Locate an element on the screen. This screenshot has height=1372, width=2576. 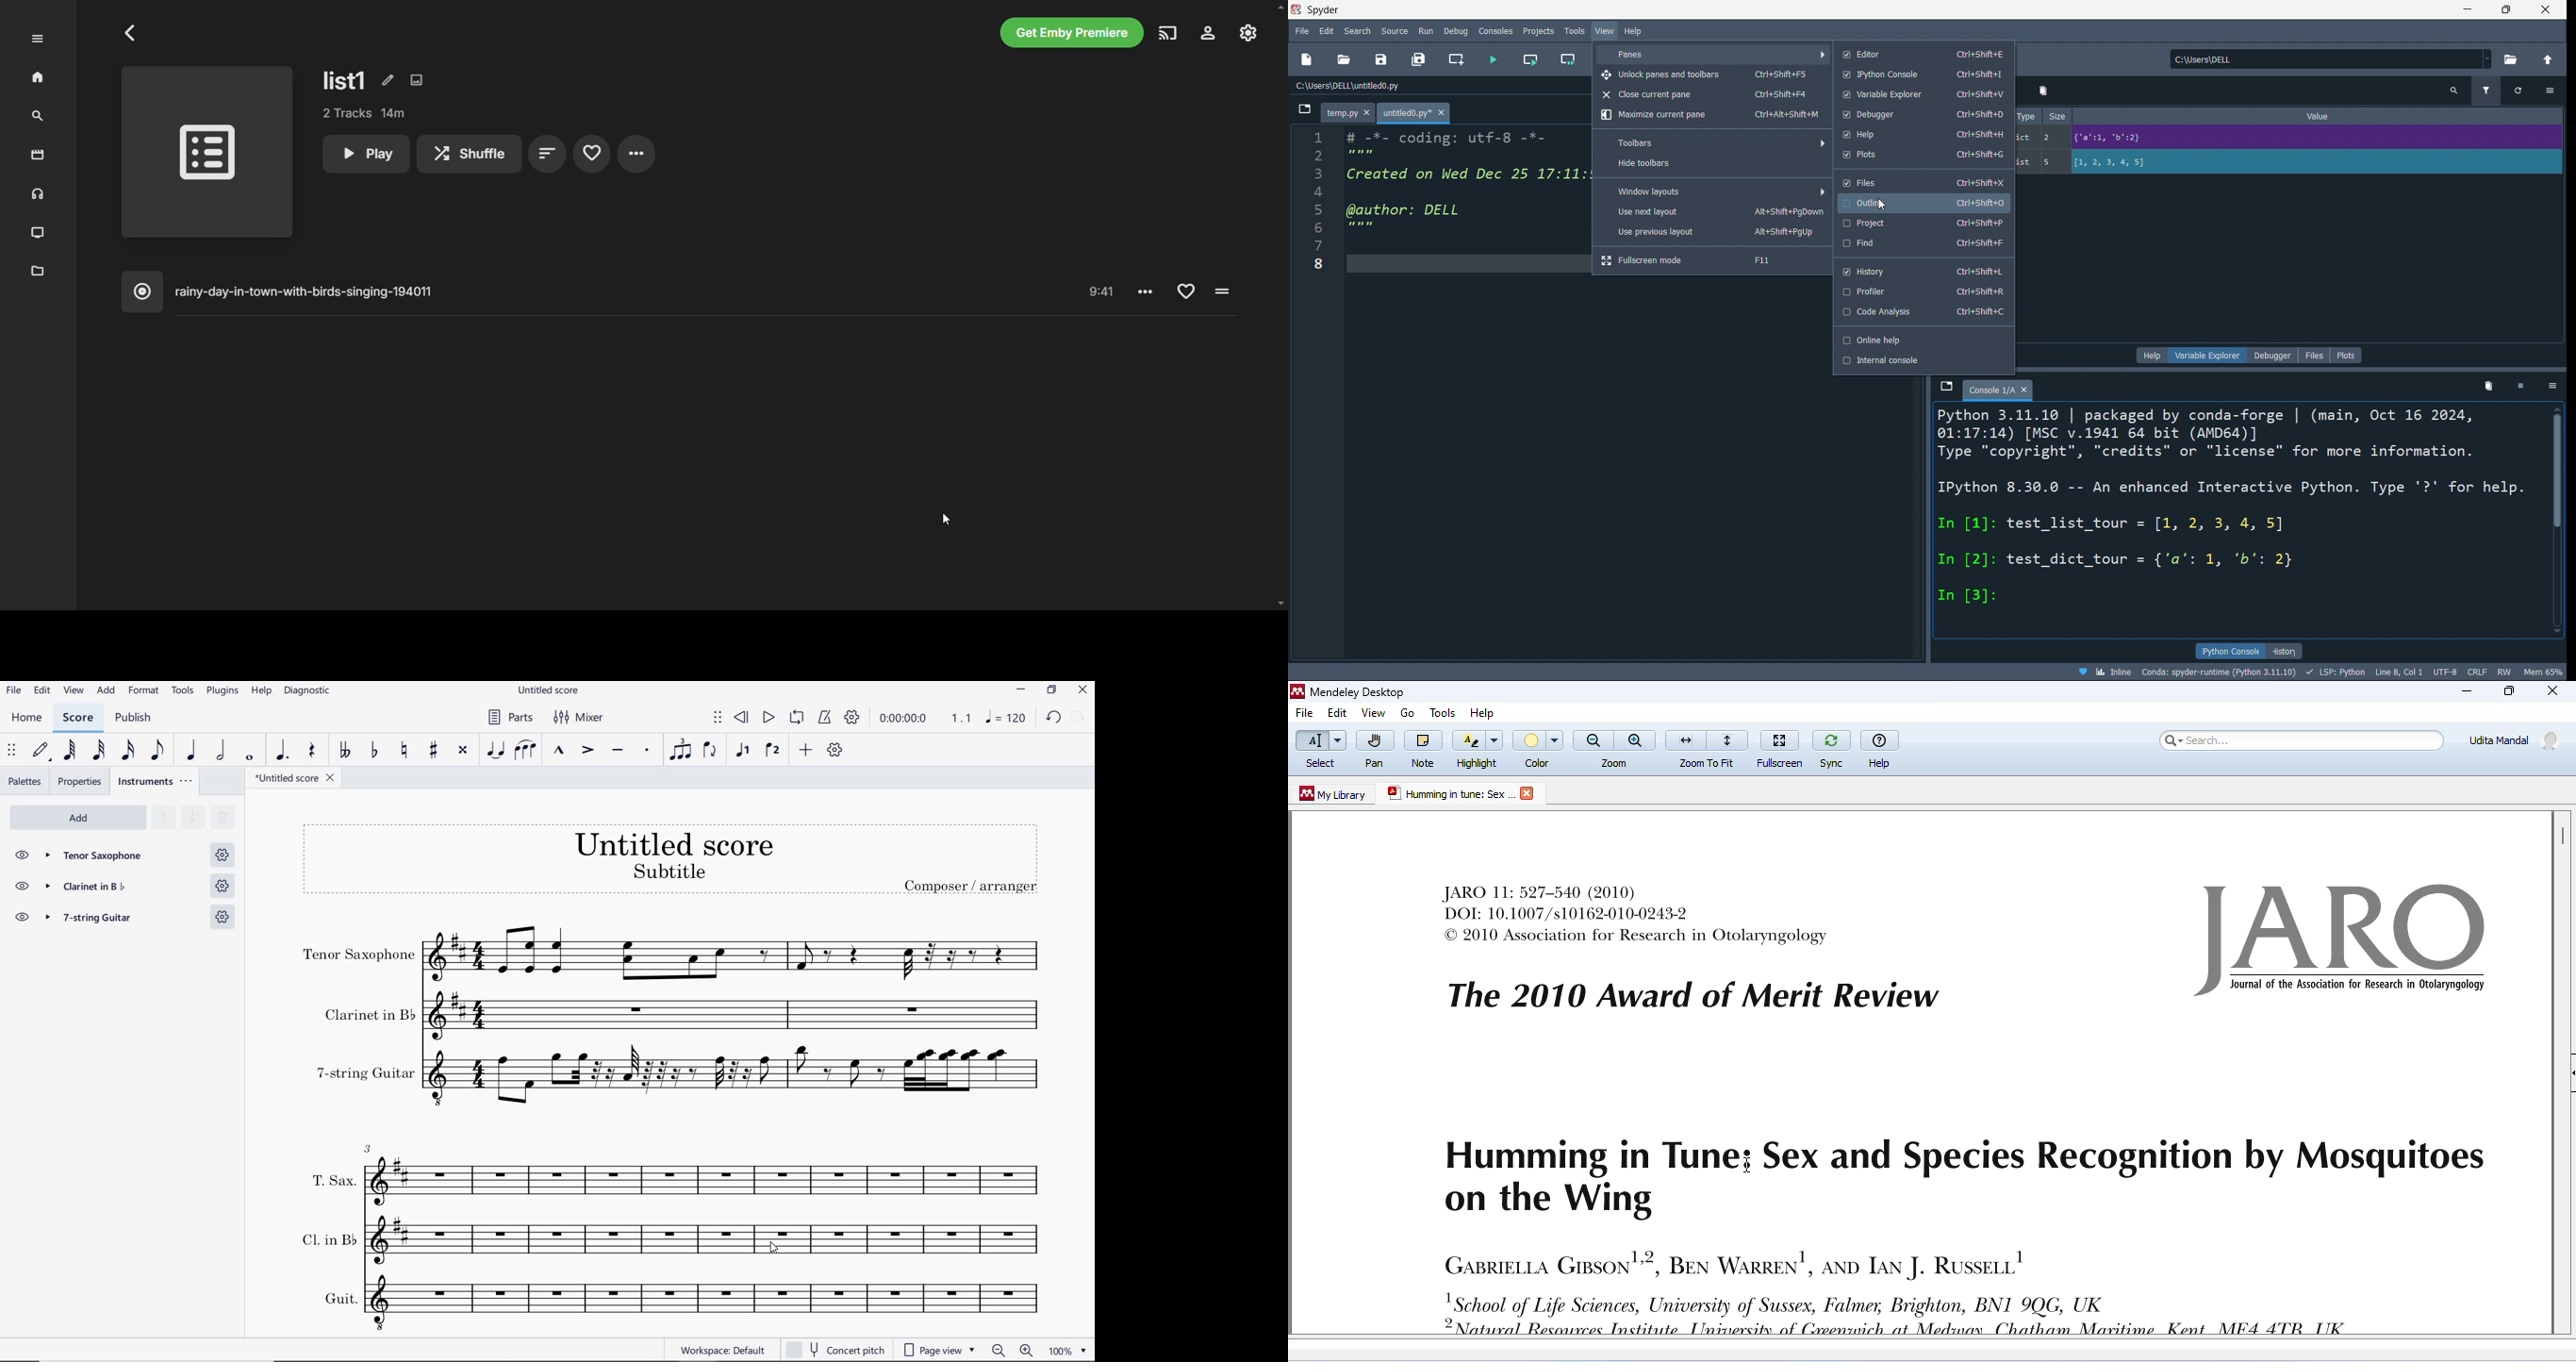
SEARCH PALETTES is located at coordinates (221, 818).